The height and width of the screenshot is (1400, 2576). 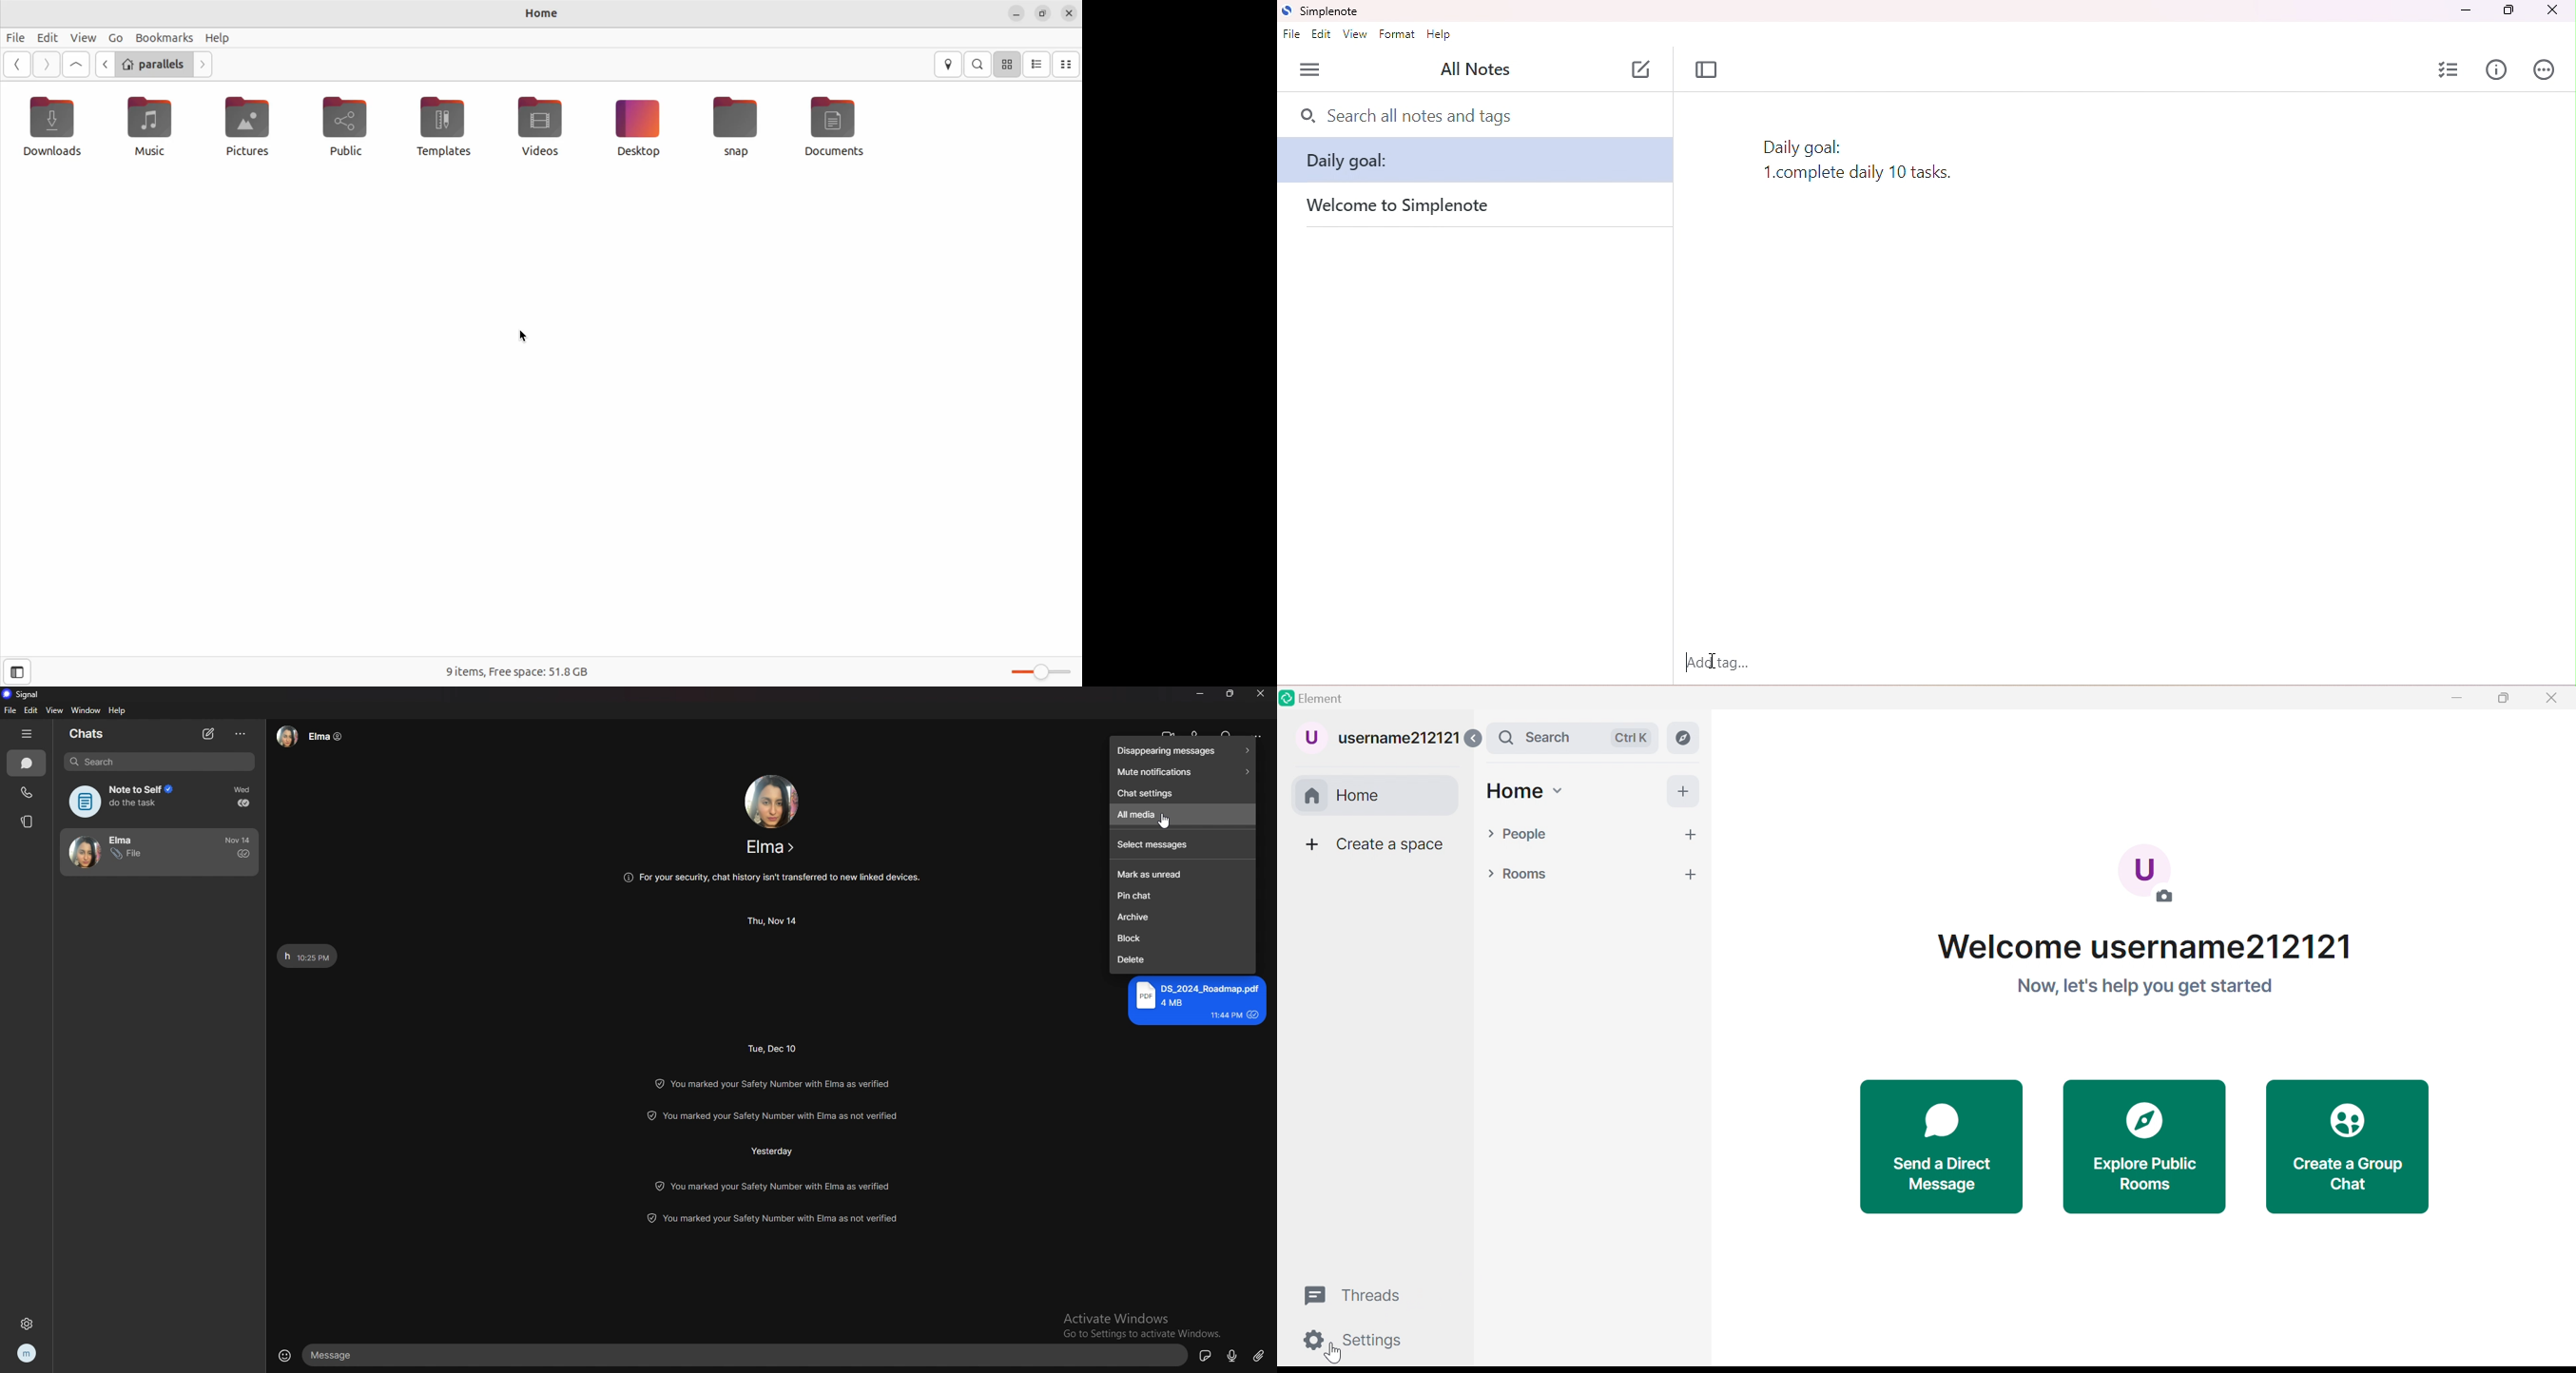 I want to click on new chat, so click(x=208, y=734).